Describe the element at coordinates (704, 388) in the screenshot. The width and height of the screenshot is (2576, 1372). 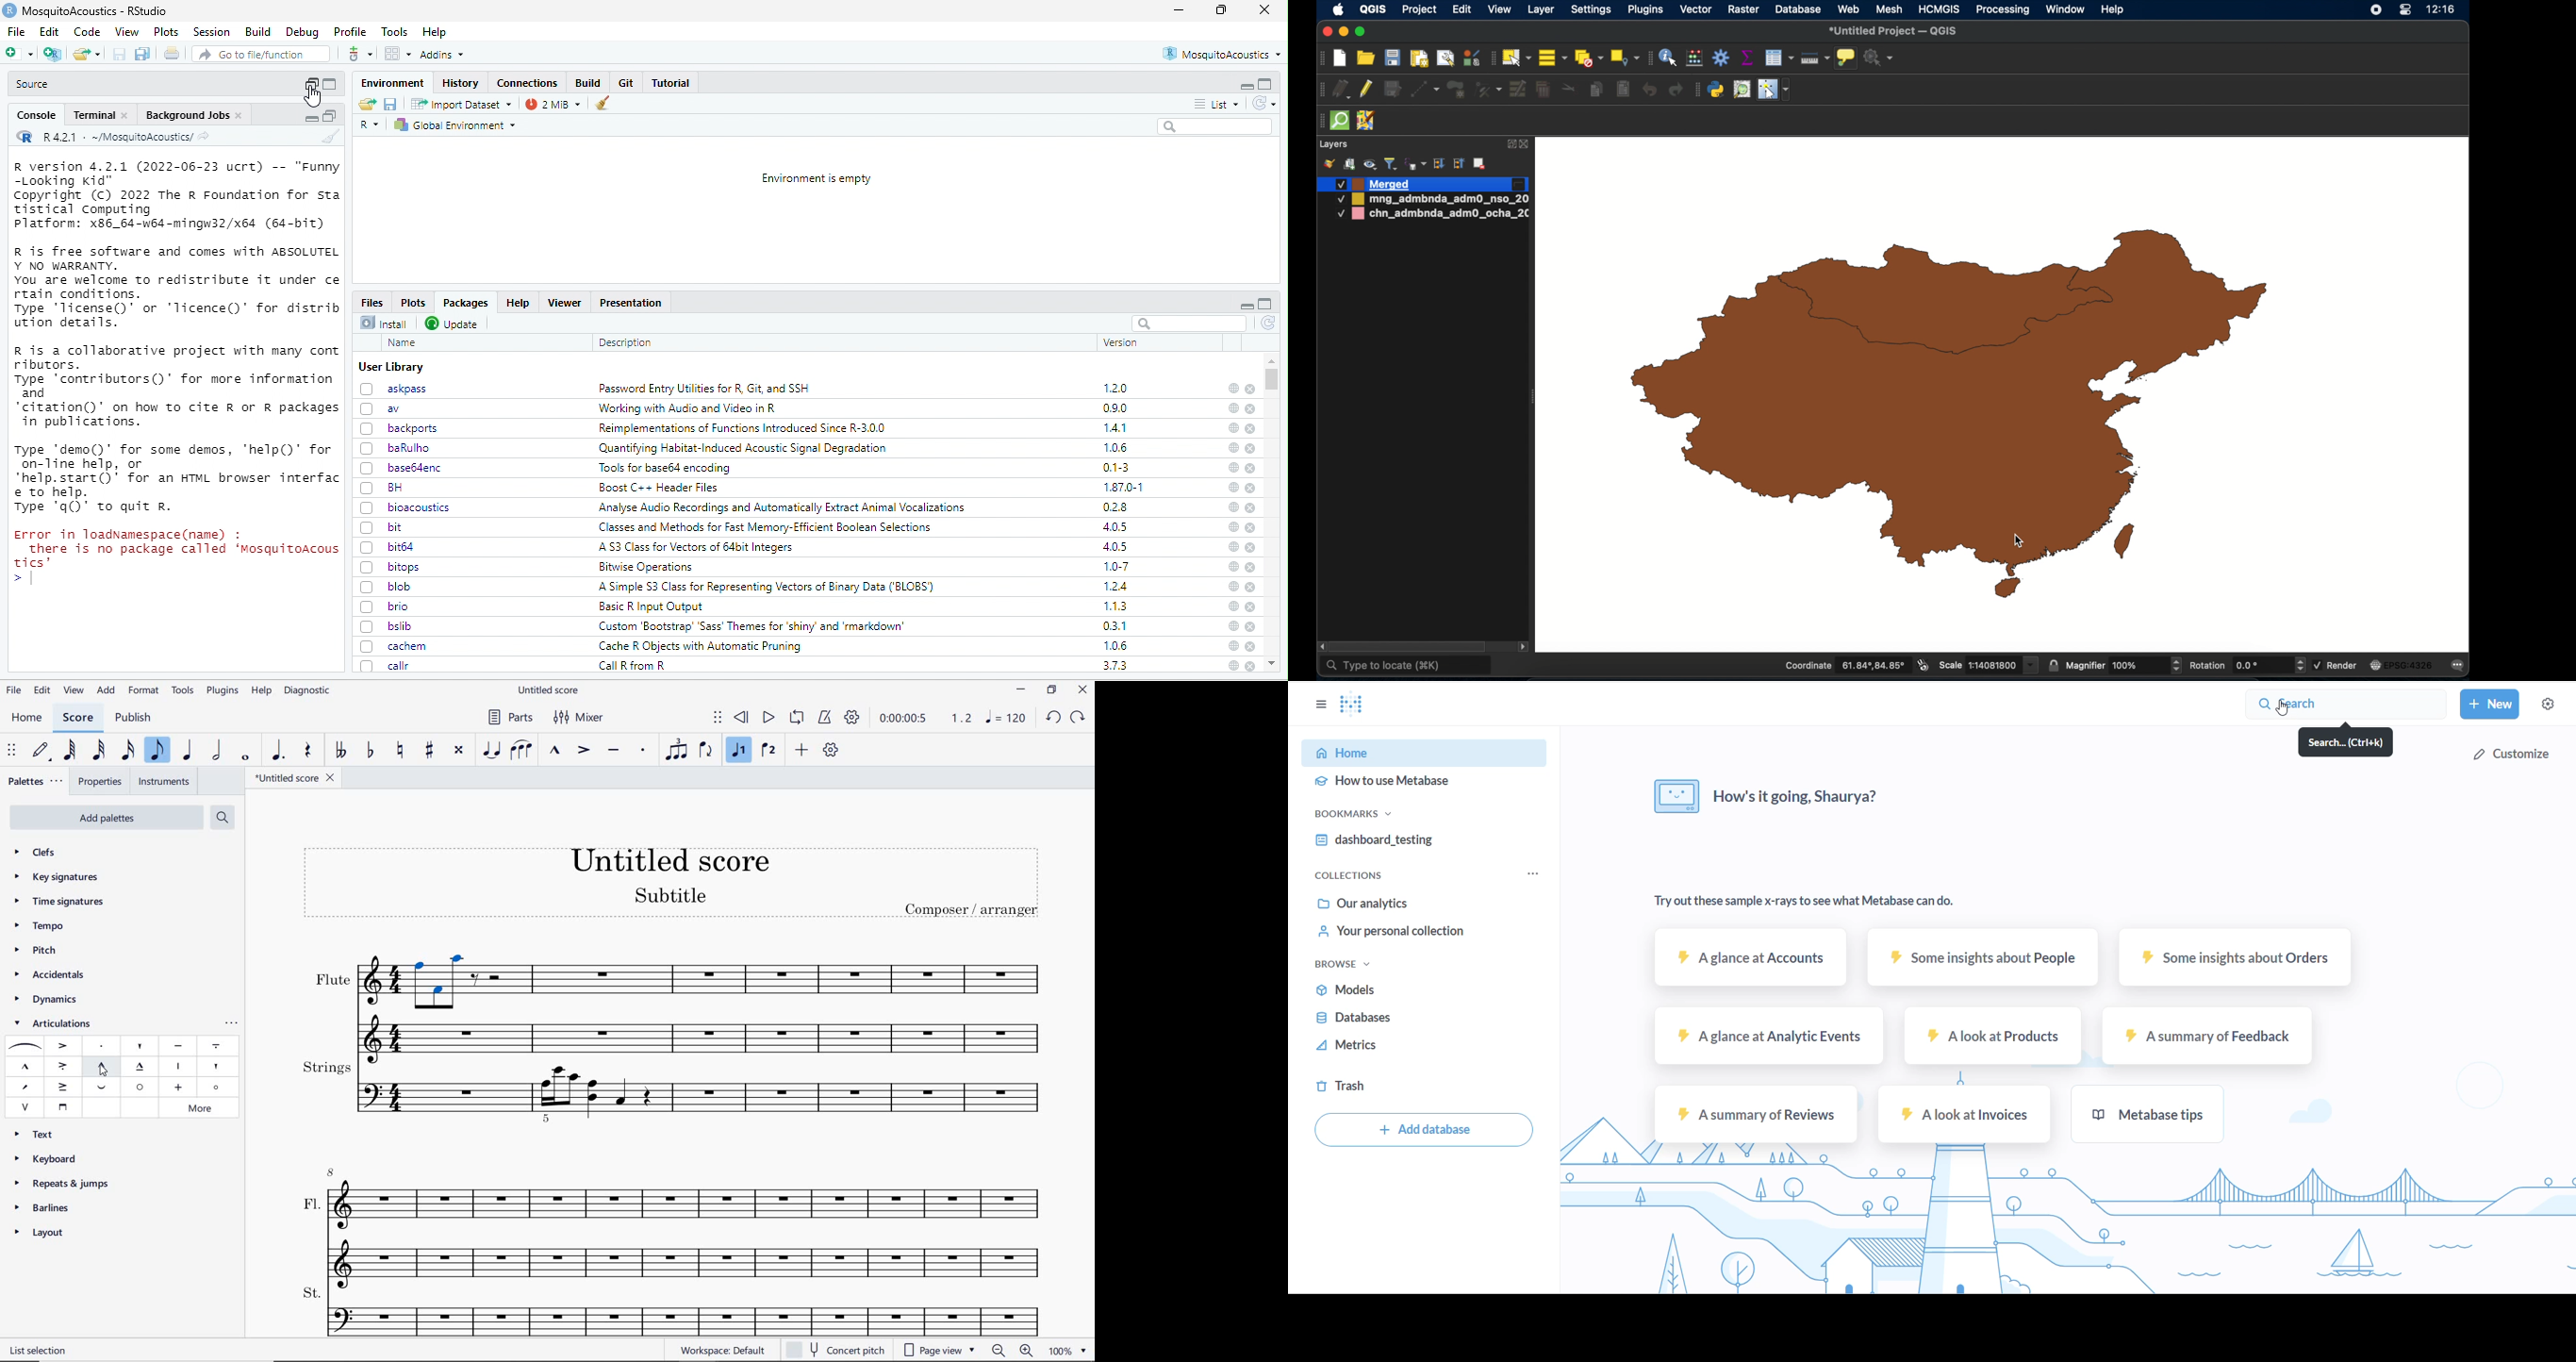
I see `Password Entry Utilities for R. Git. and SSH` at that location.